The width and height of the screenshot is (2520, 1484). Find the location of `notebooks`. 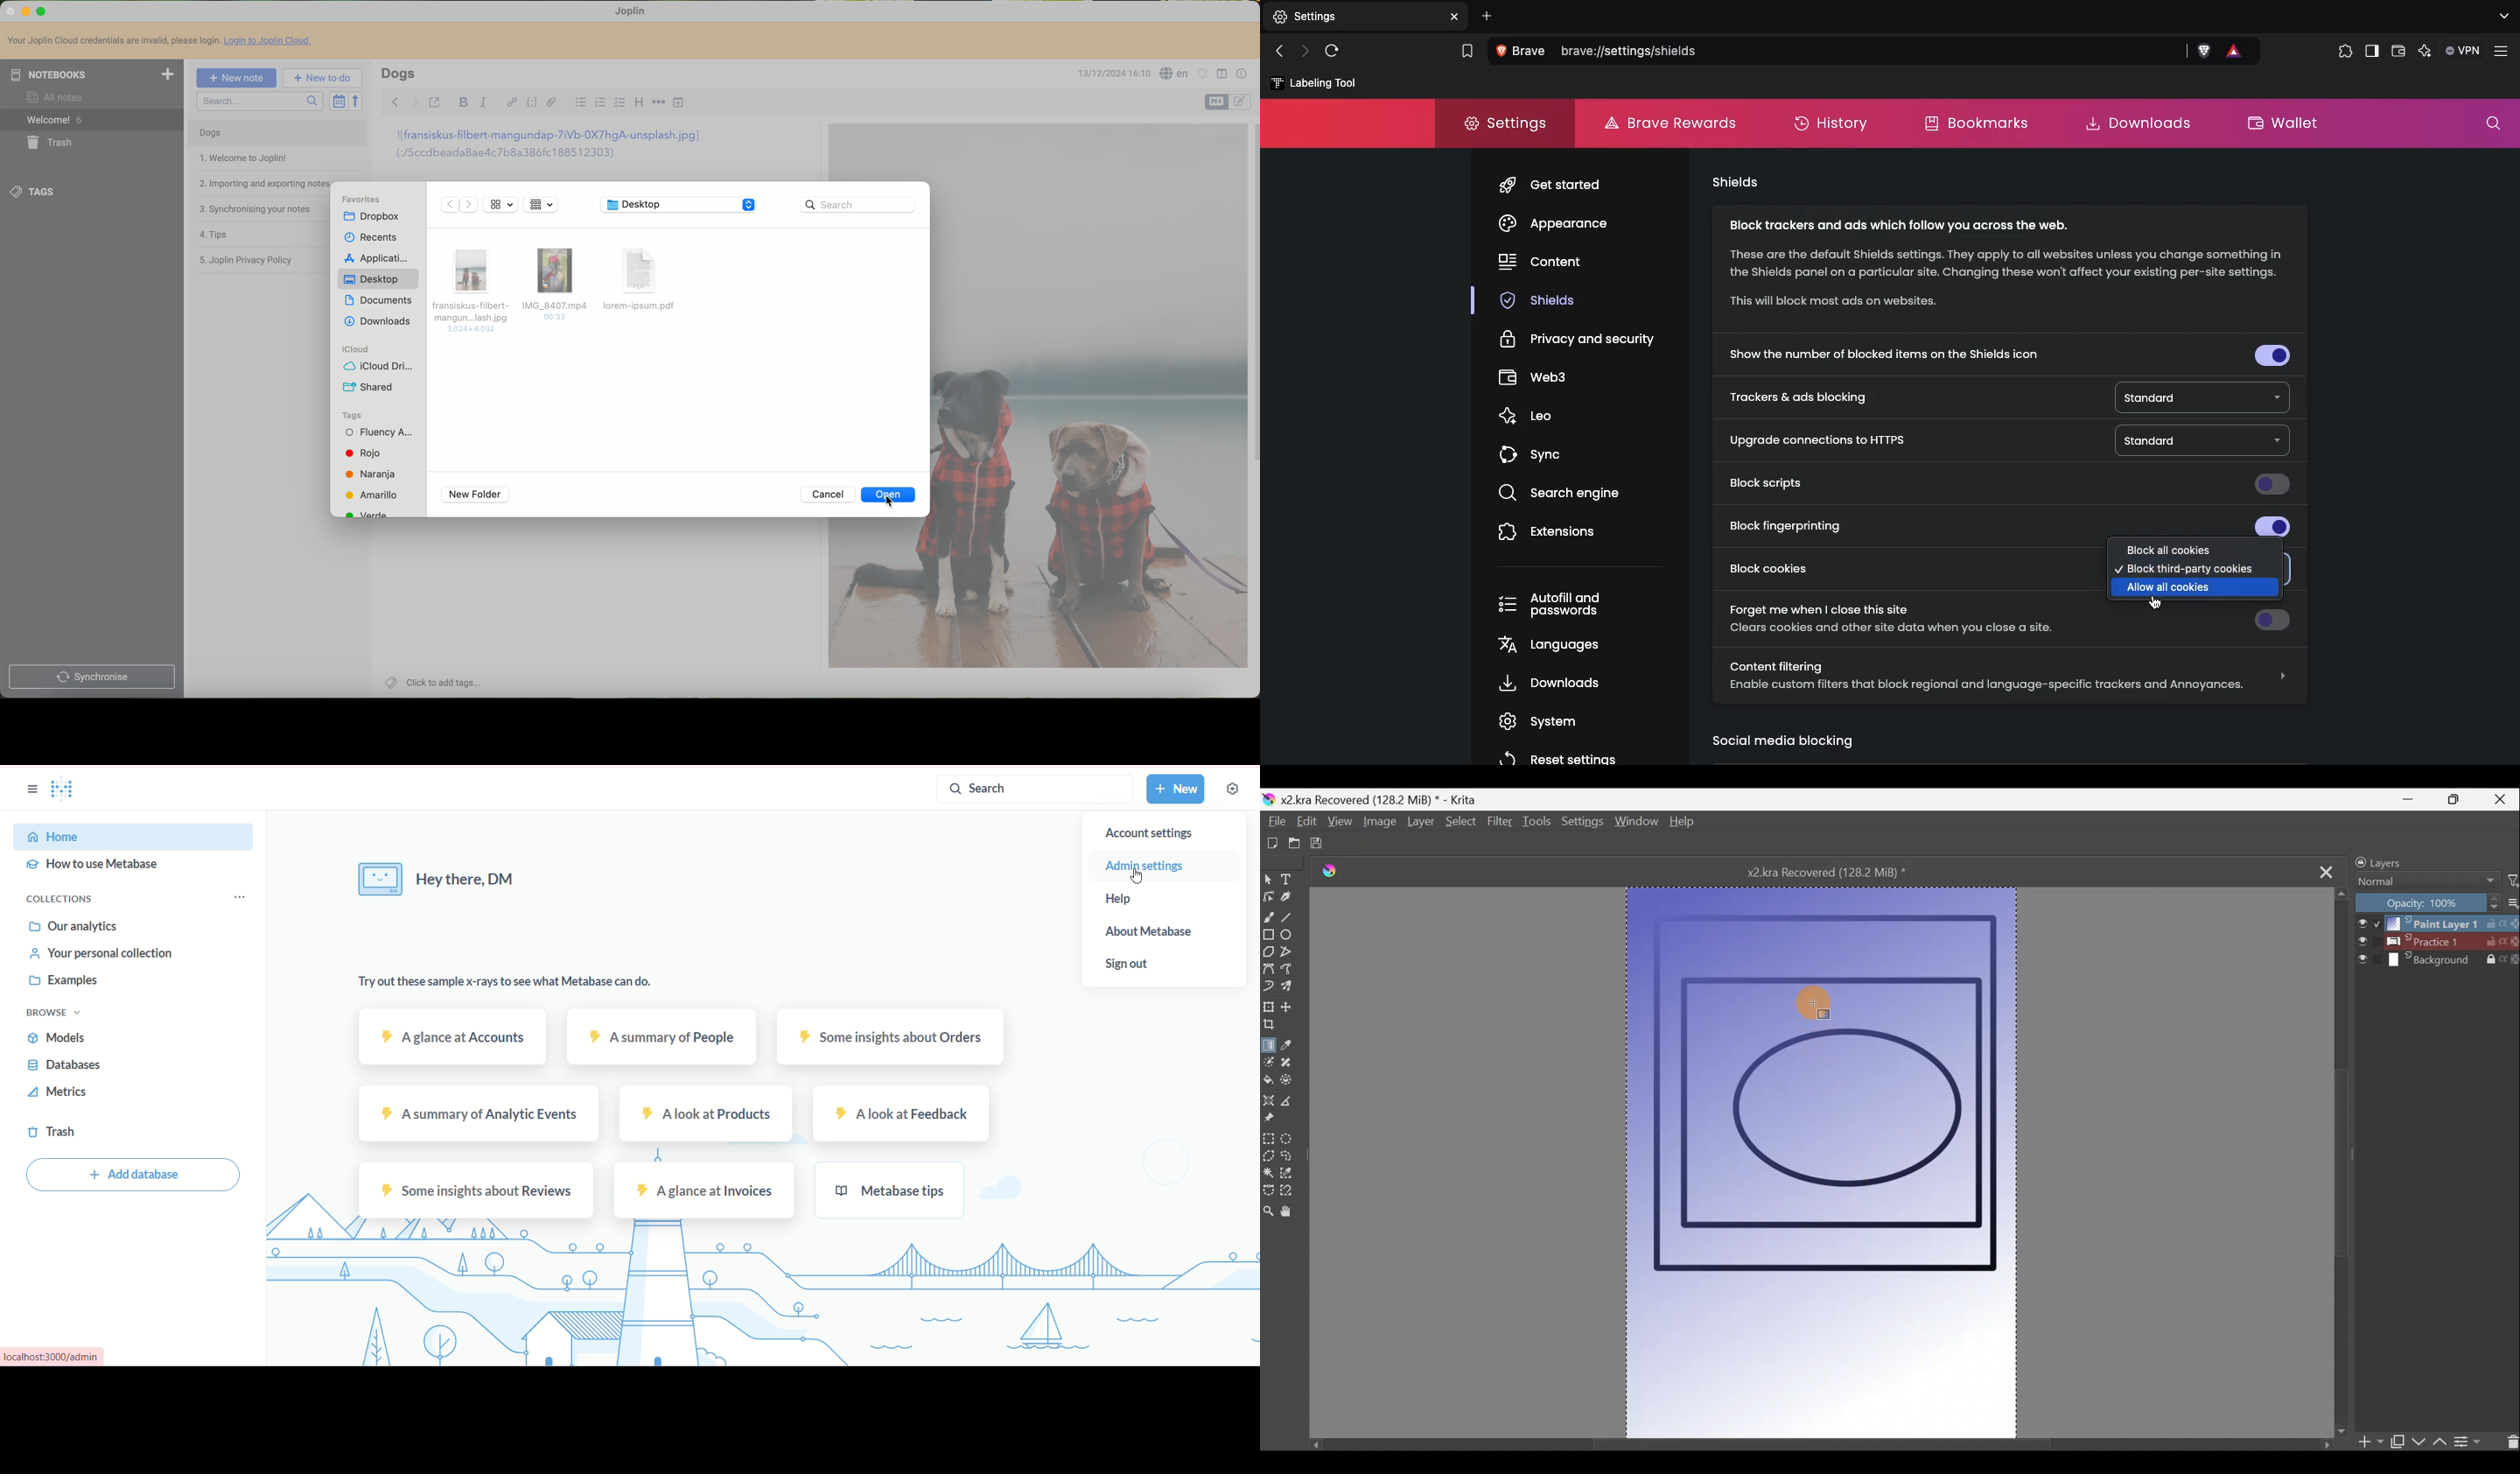

notebooks is located at coordinates (92, 74).